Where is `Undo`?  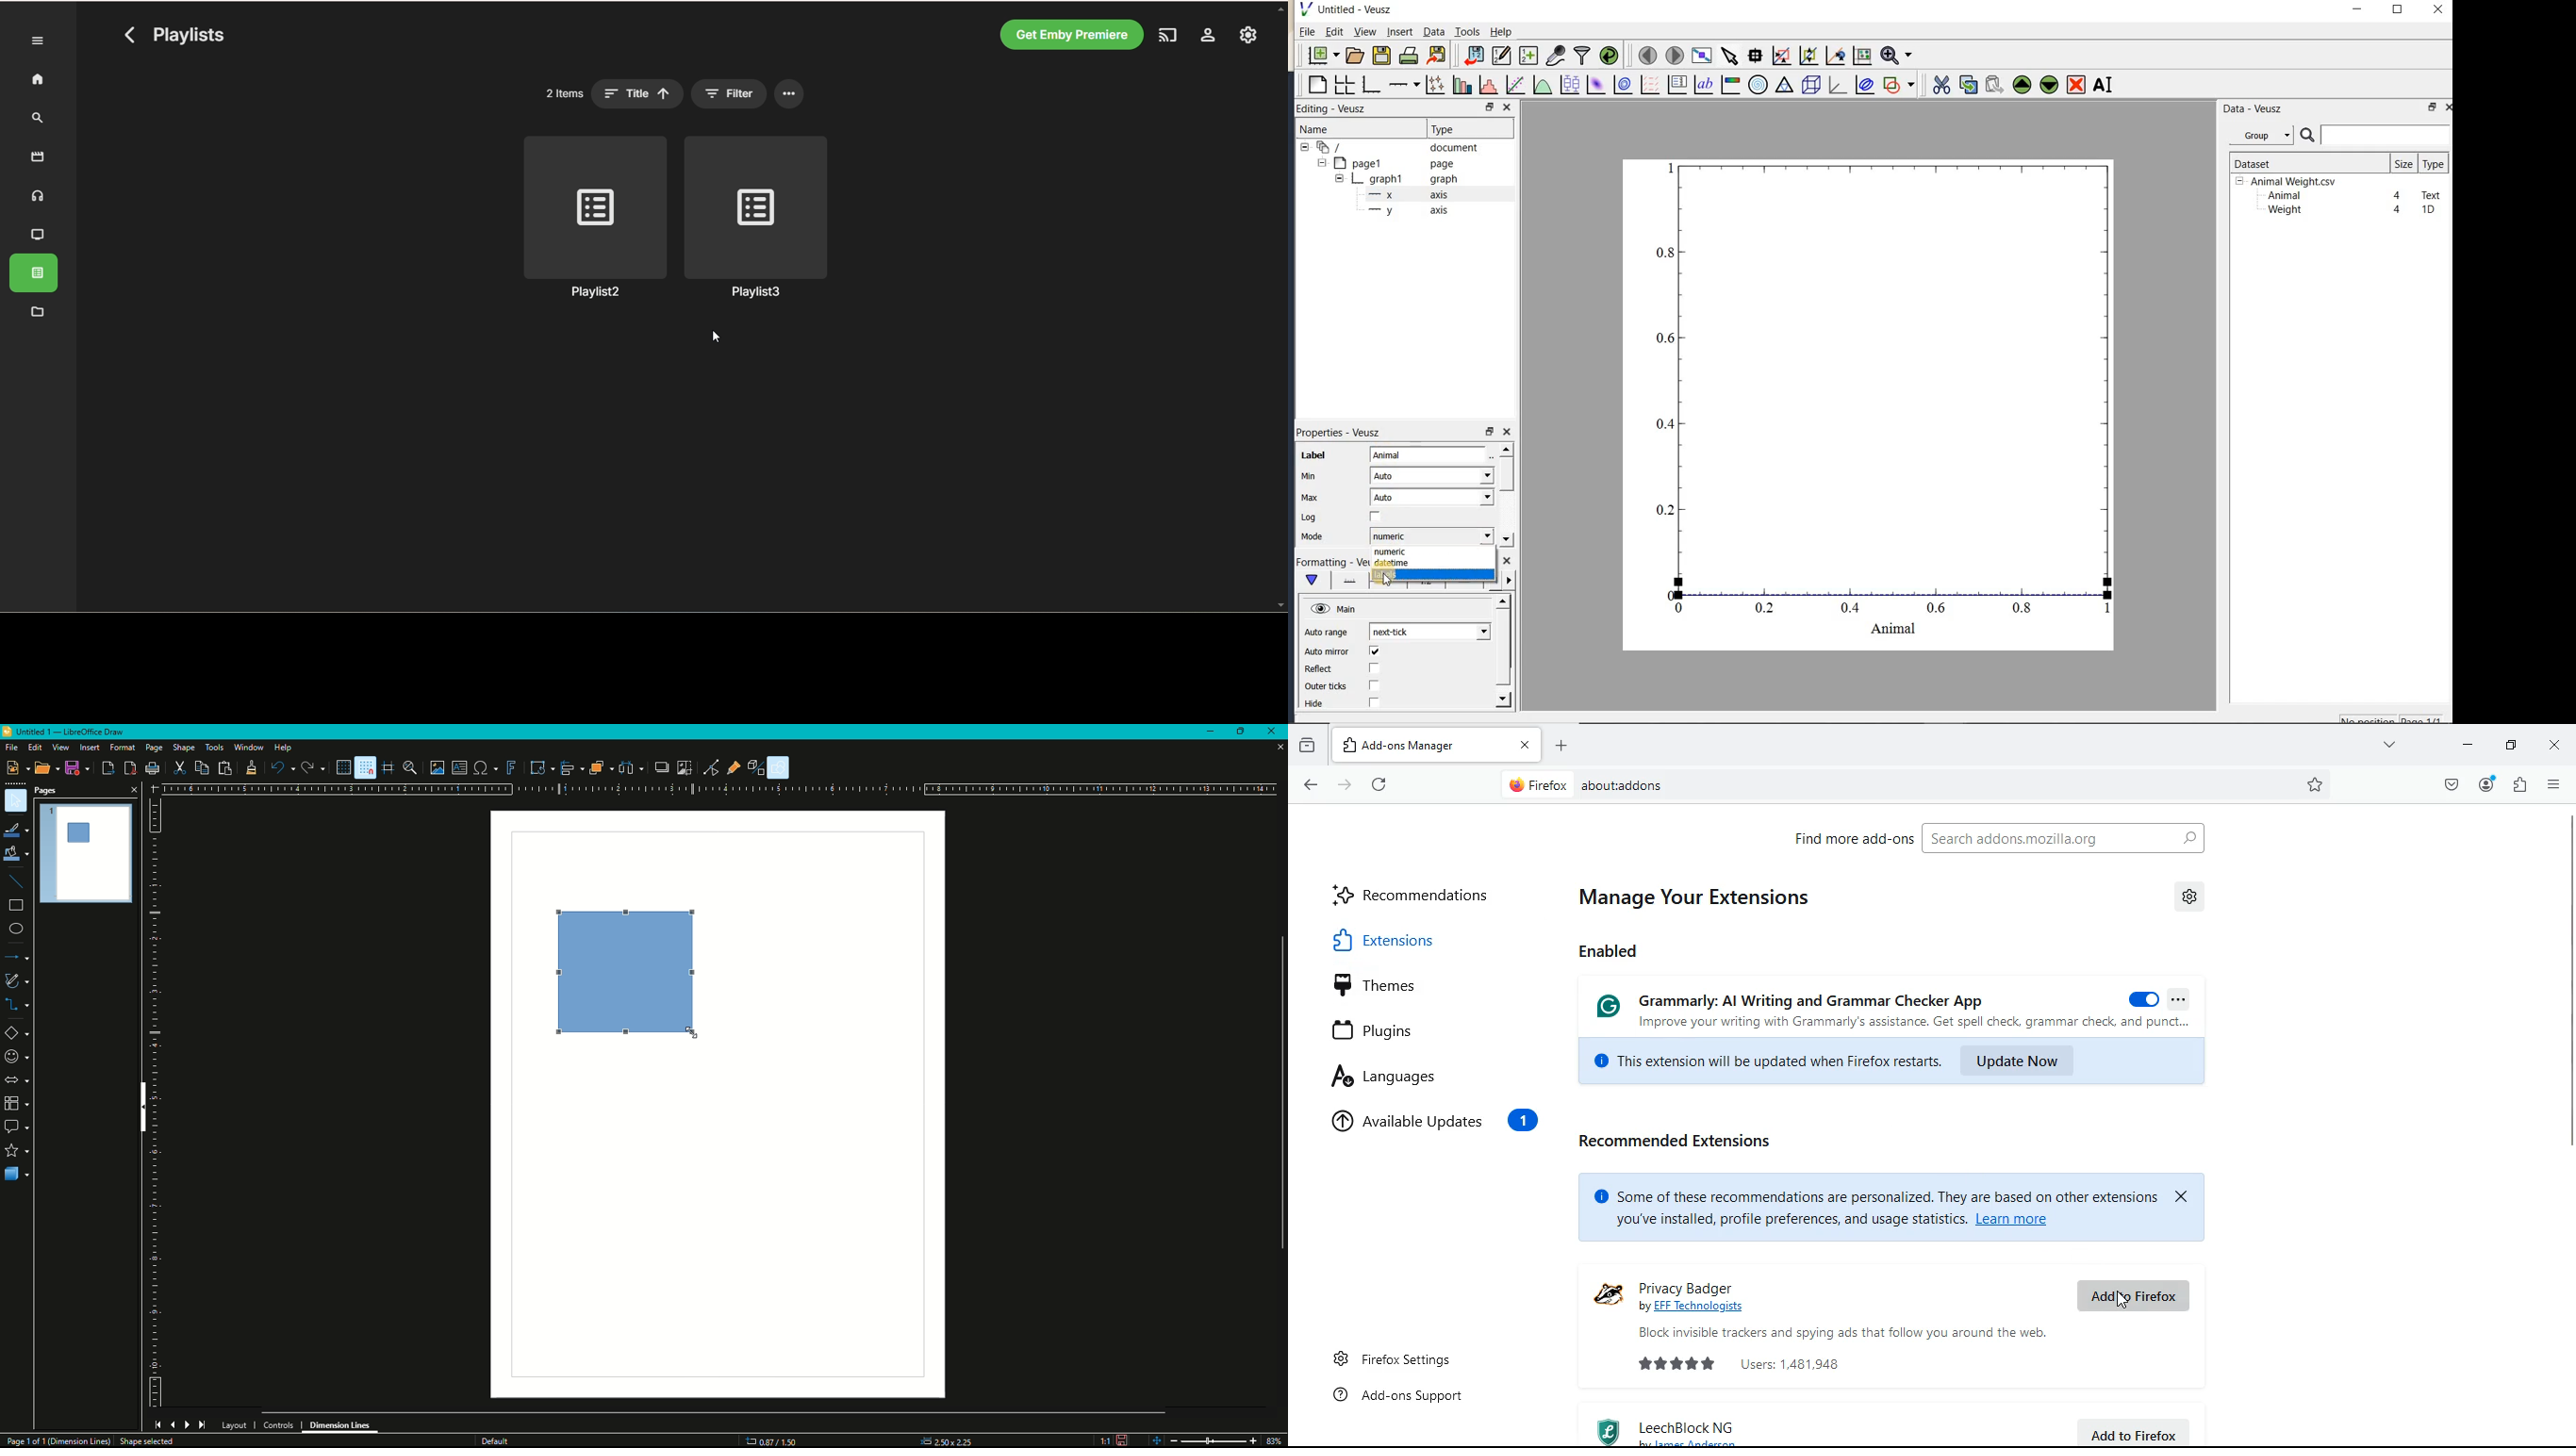
Undo is located at coordinates (282, 768).